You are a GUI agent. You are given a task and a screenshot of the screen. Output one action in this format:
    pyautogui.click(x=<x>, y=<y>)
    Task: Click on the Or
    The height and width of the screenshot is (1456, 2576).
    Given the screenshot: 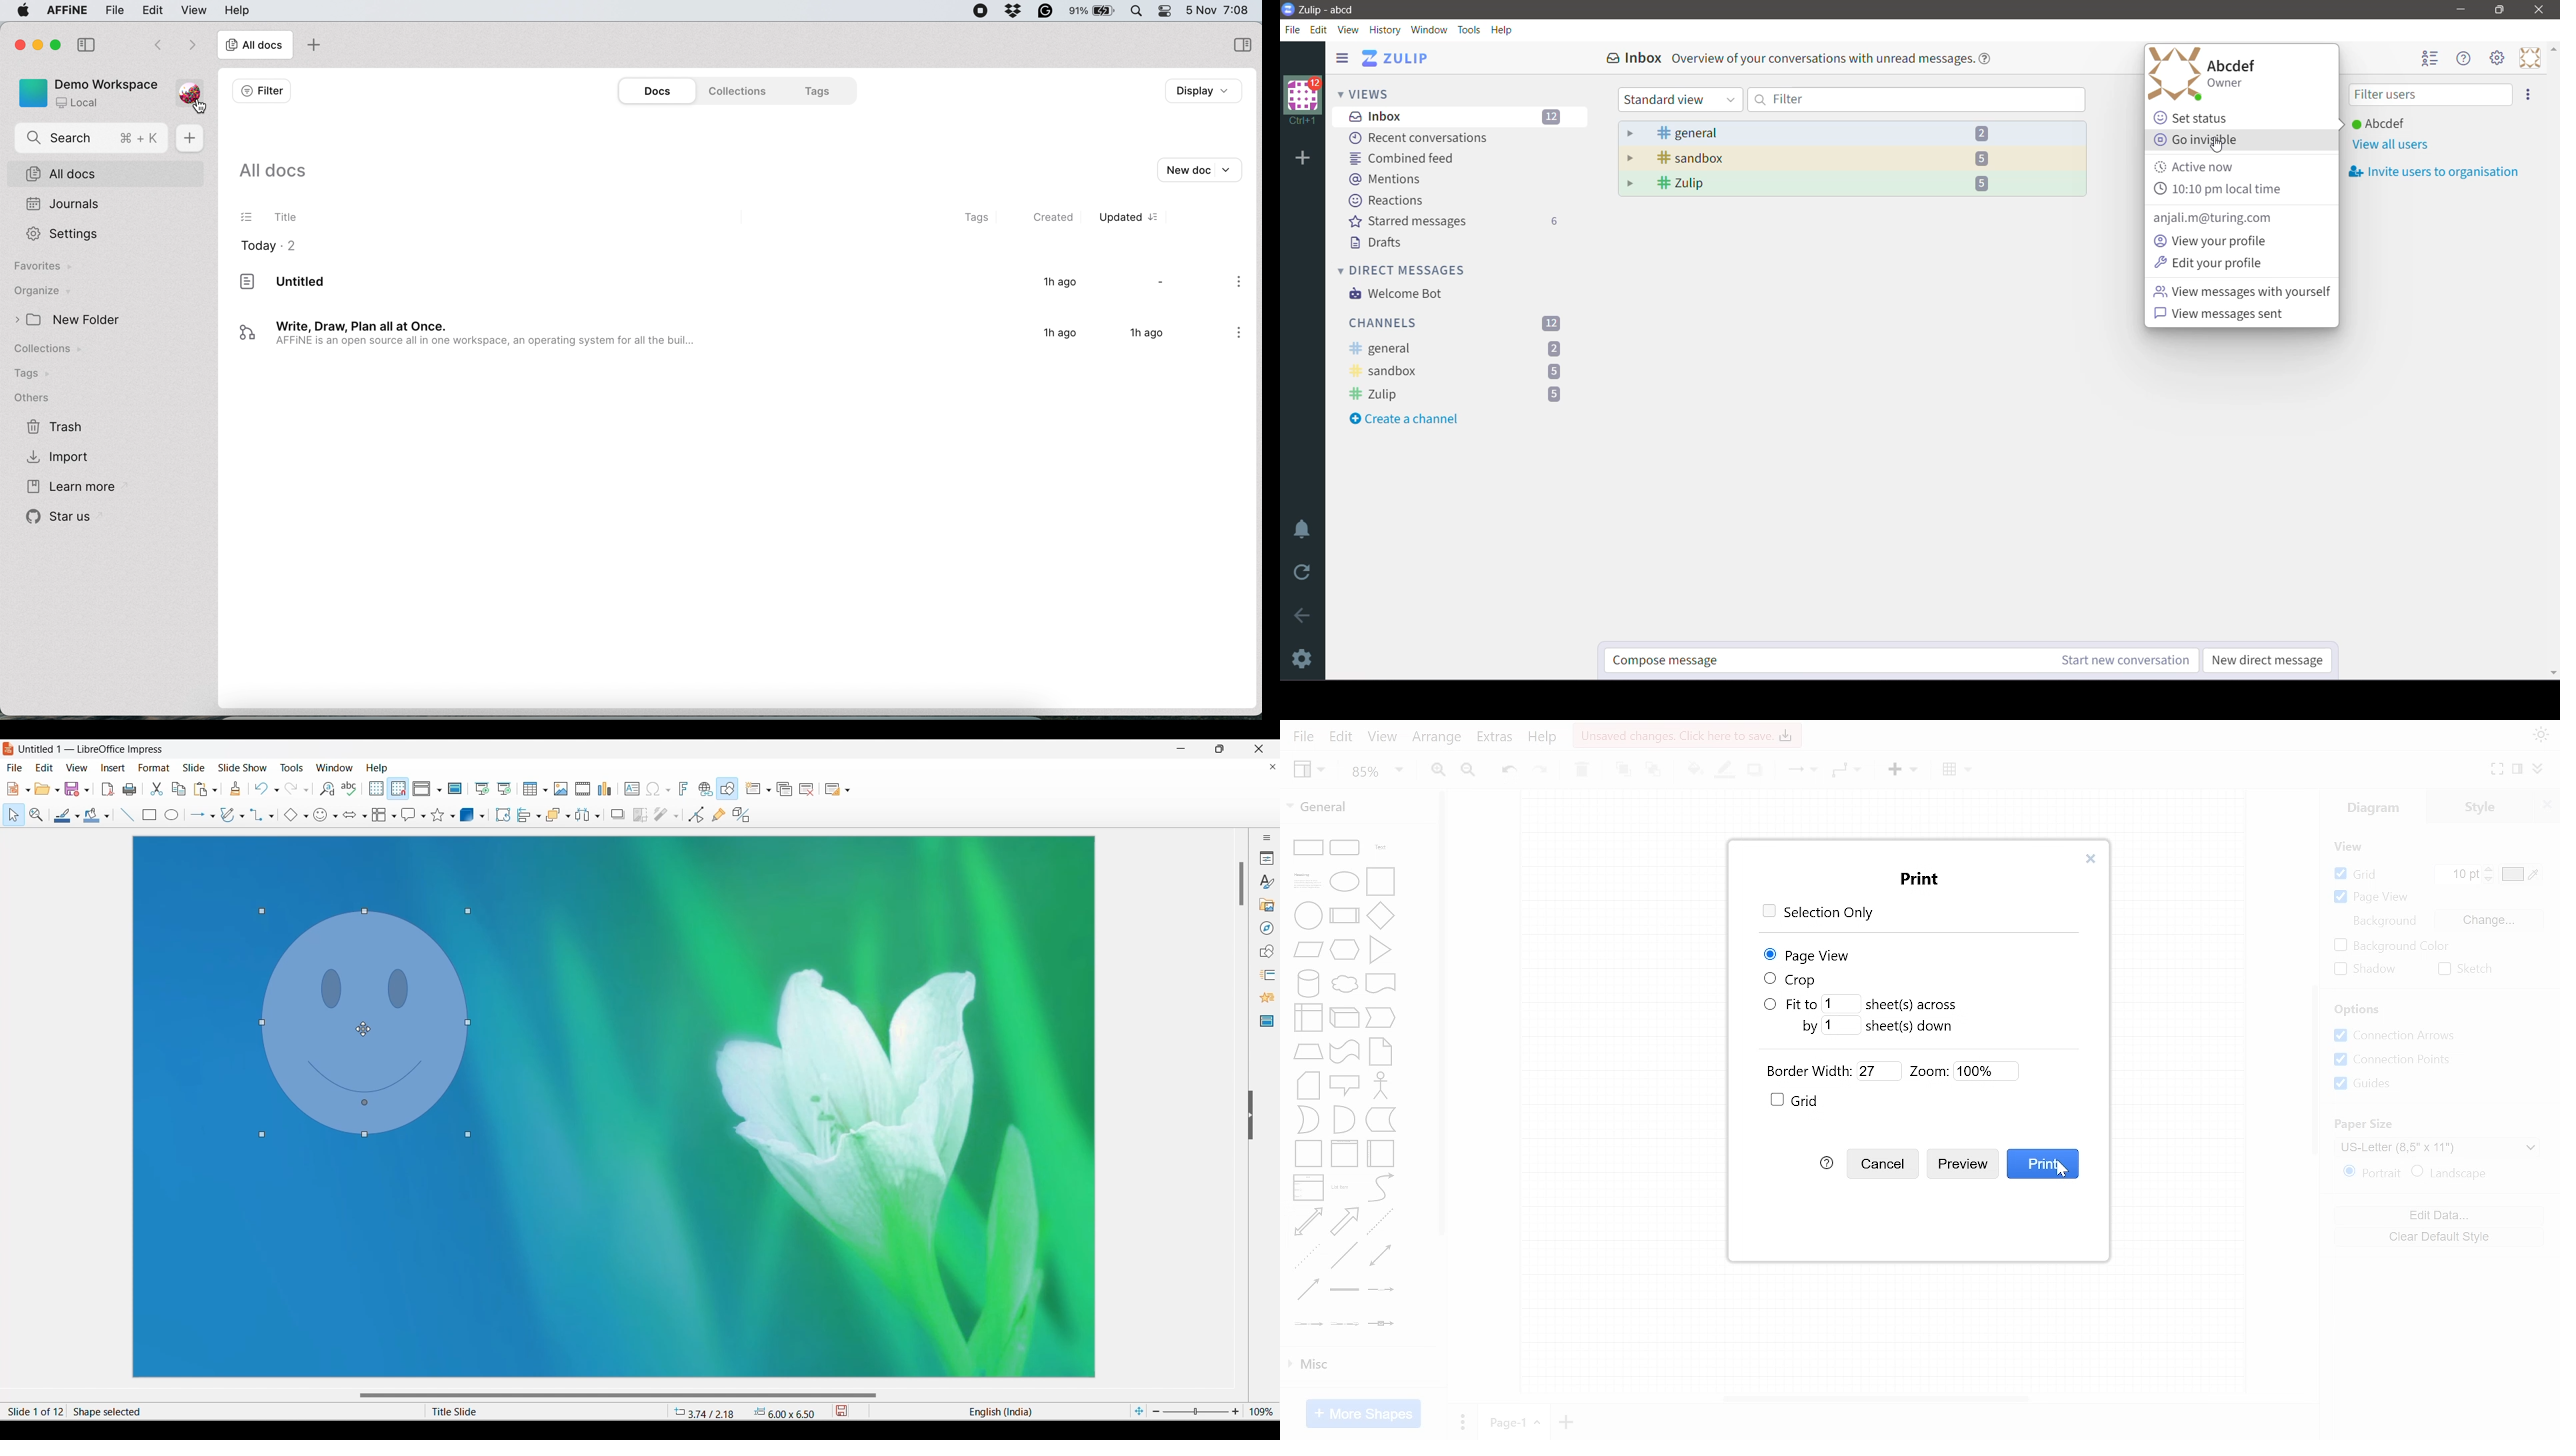 What is the action you would take?
    pyautogui.click(x=1308, y=1120)
    